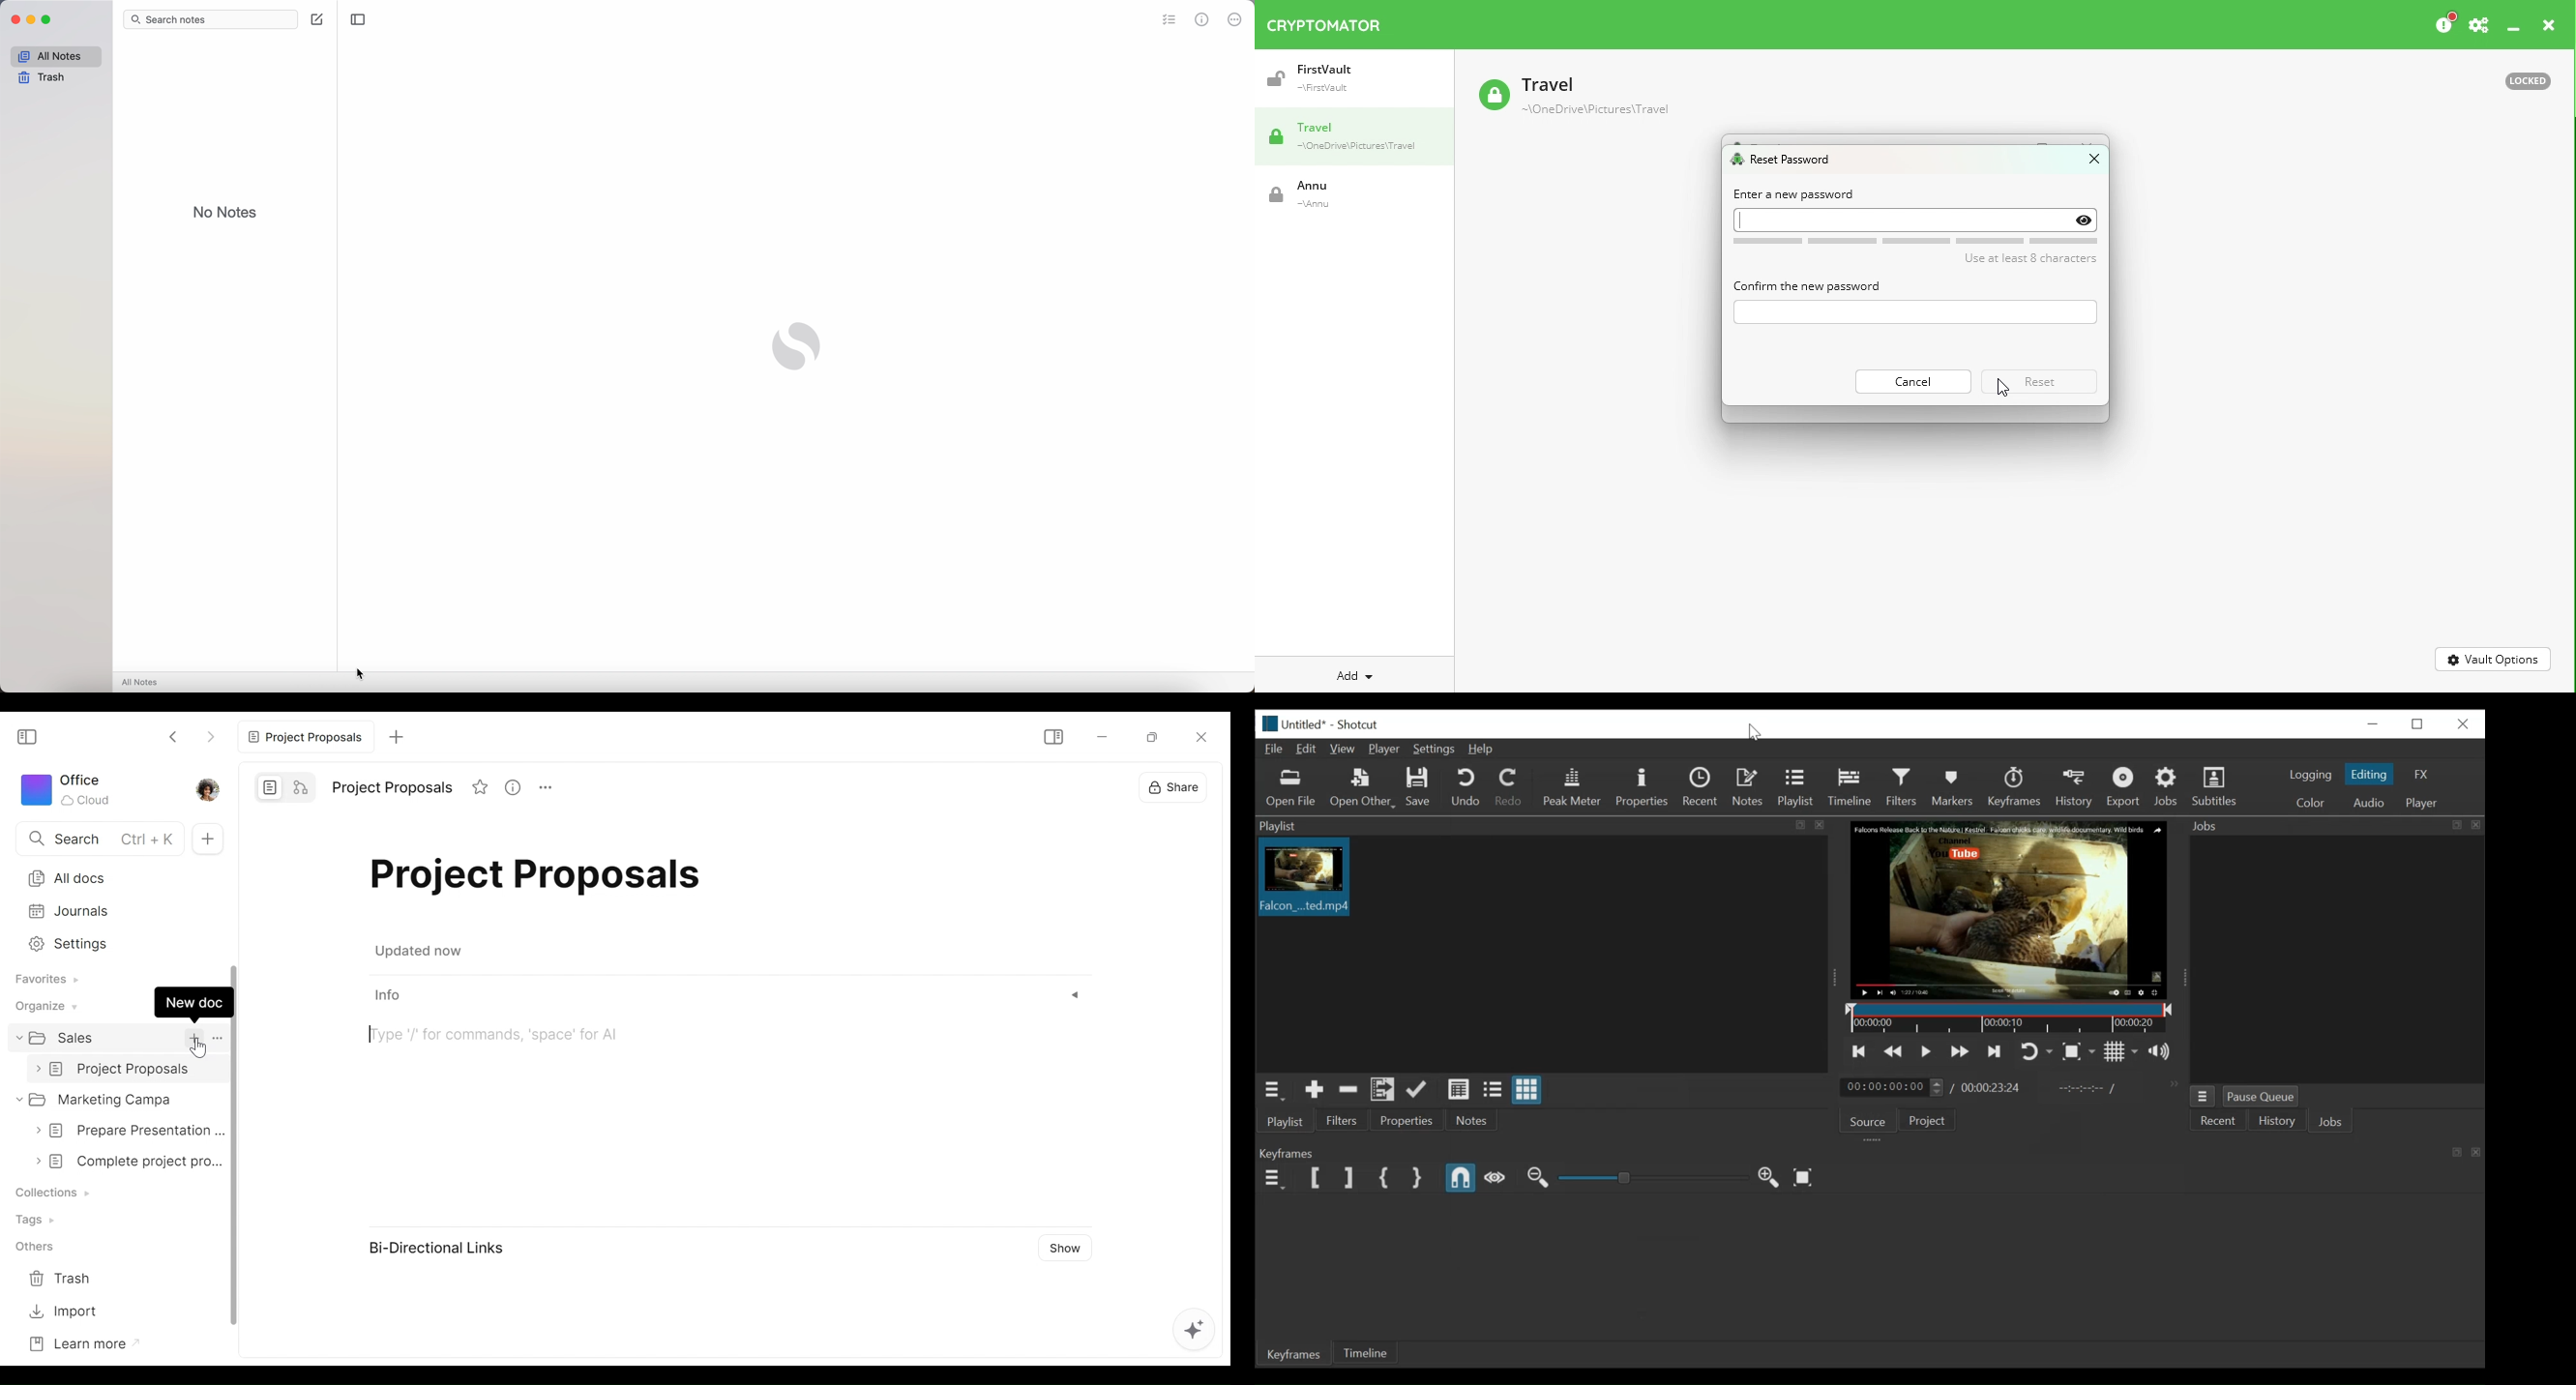  I want to click on Add Source the playlist, so click(1314, 1091).